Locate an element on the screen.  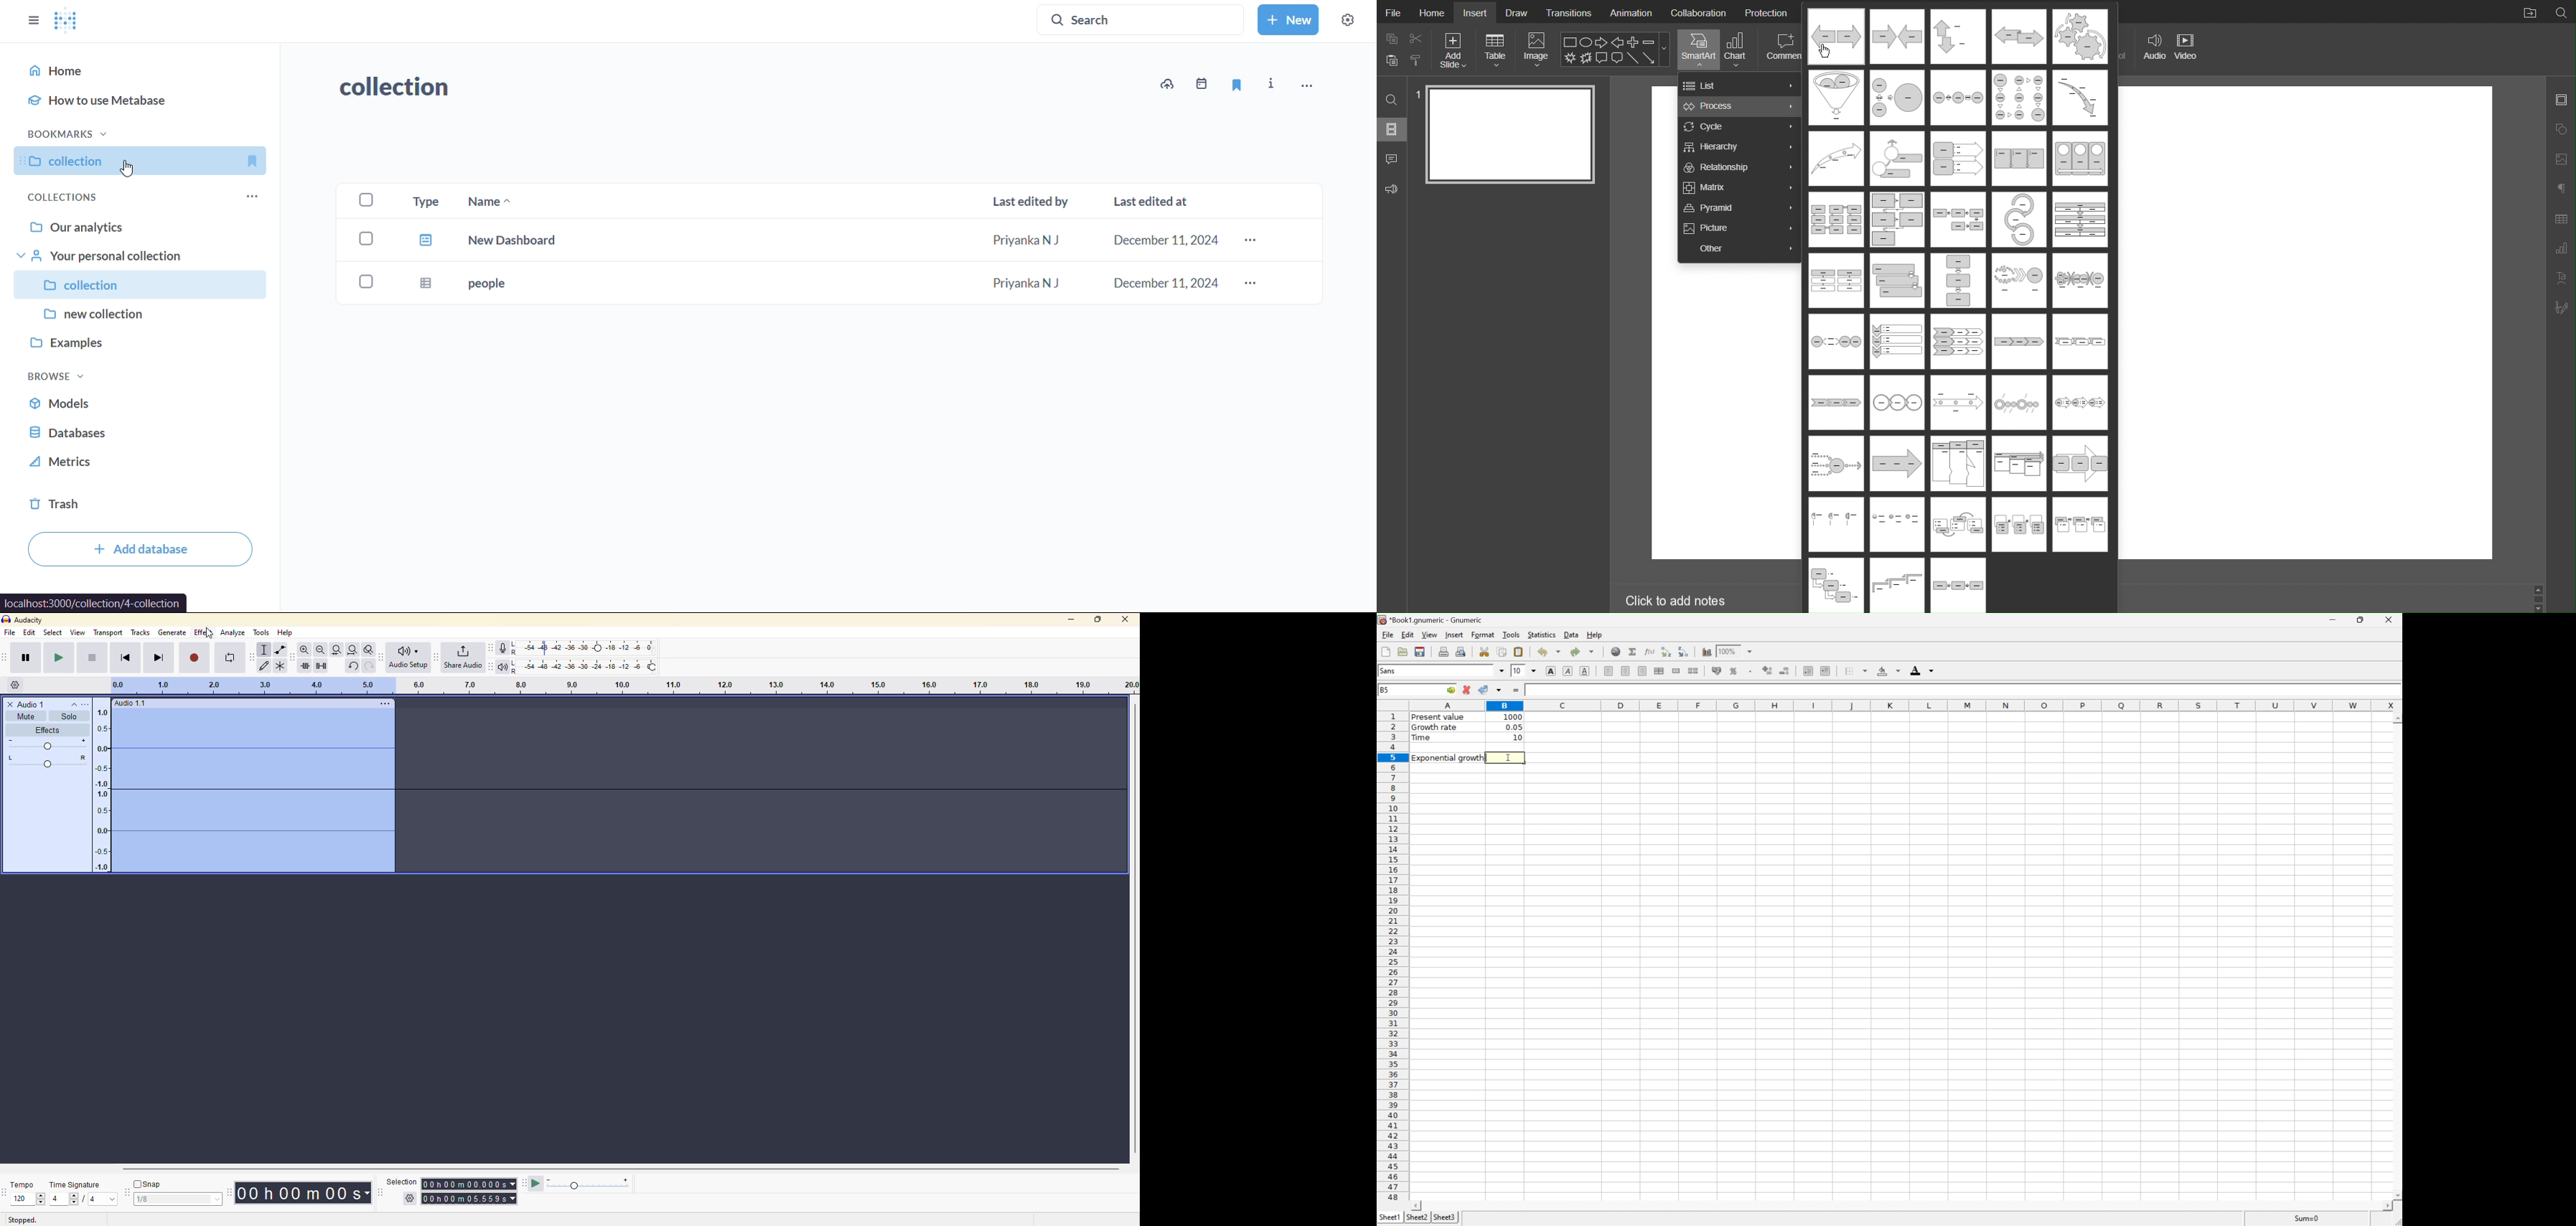
trash  is located at coordinates (90, 503).